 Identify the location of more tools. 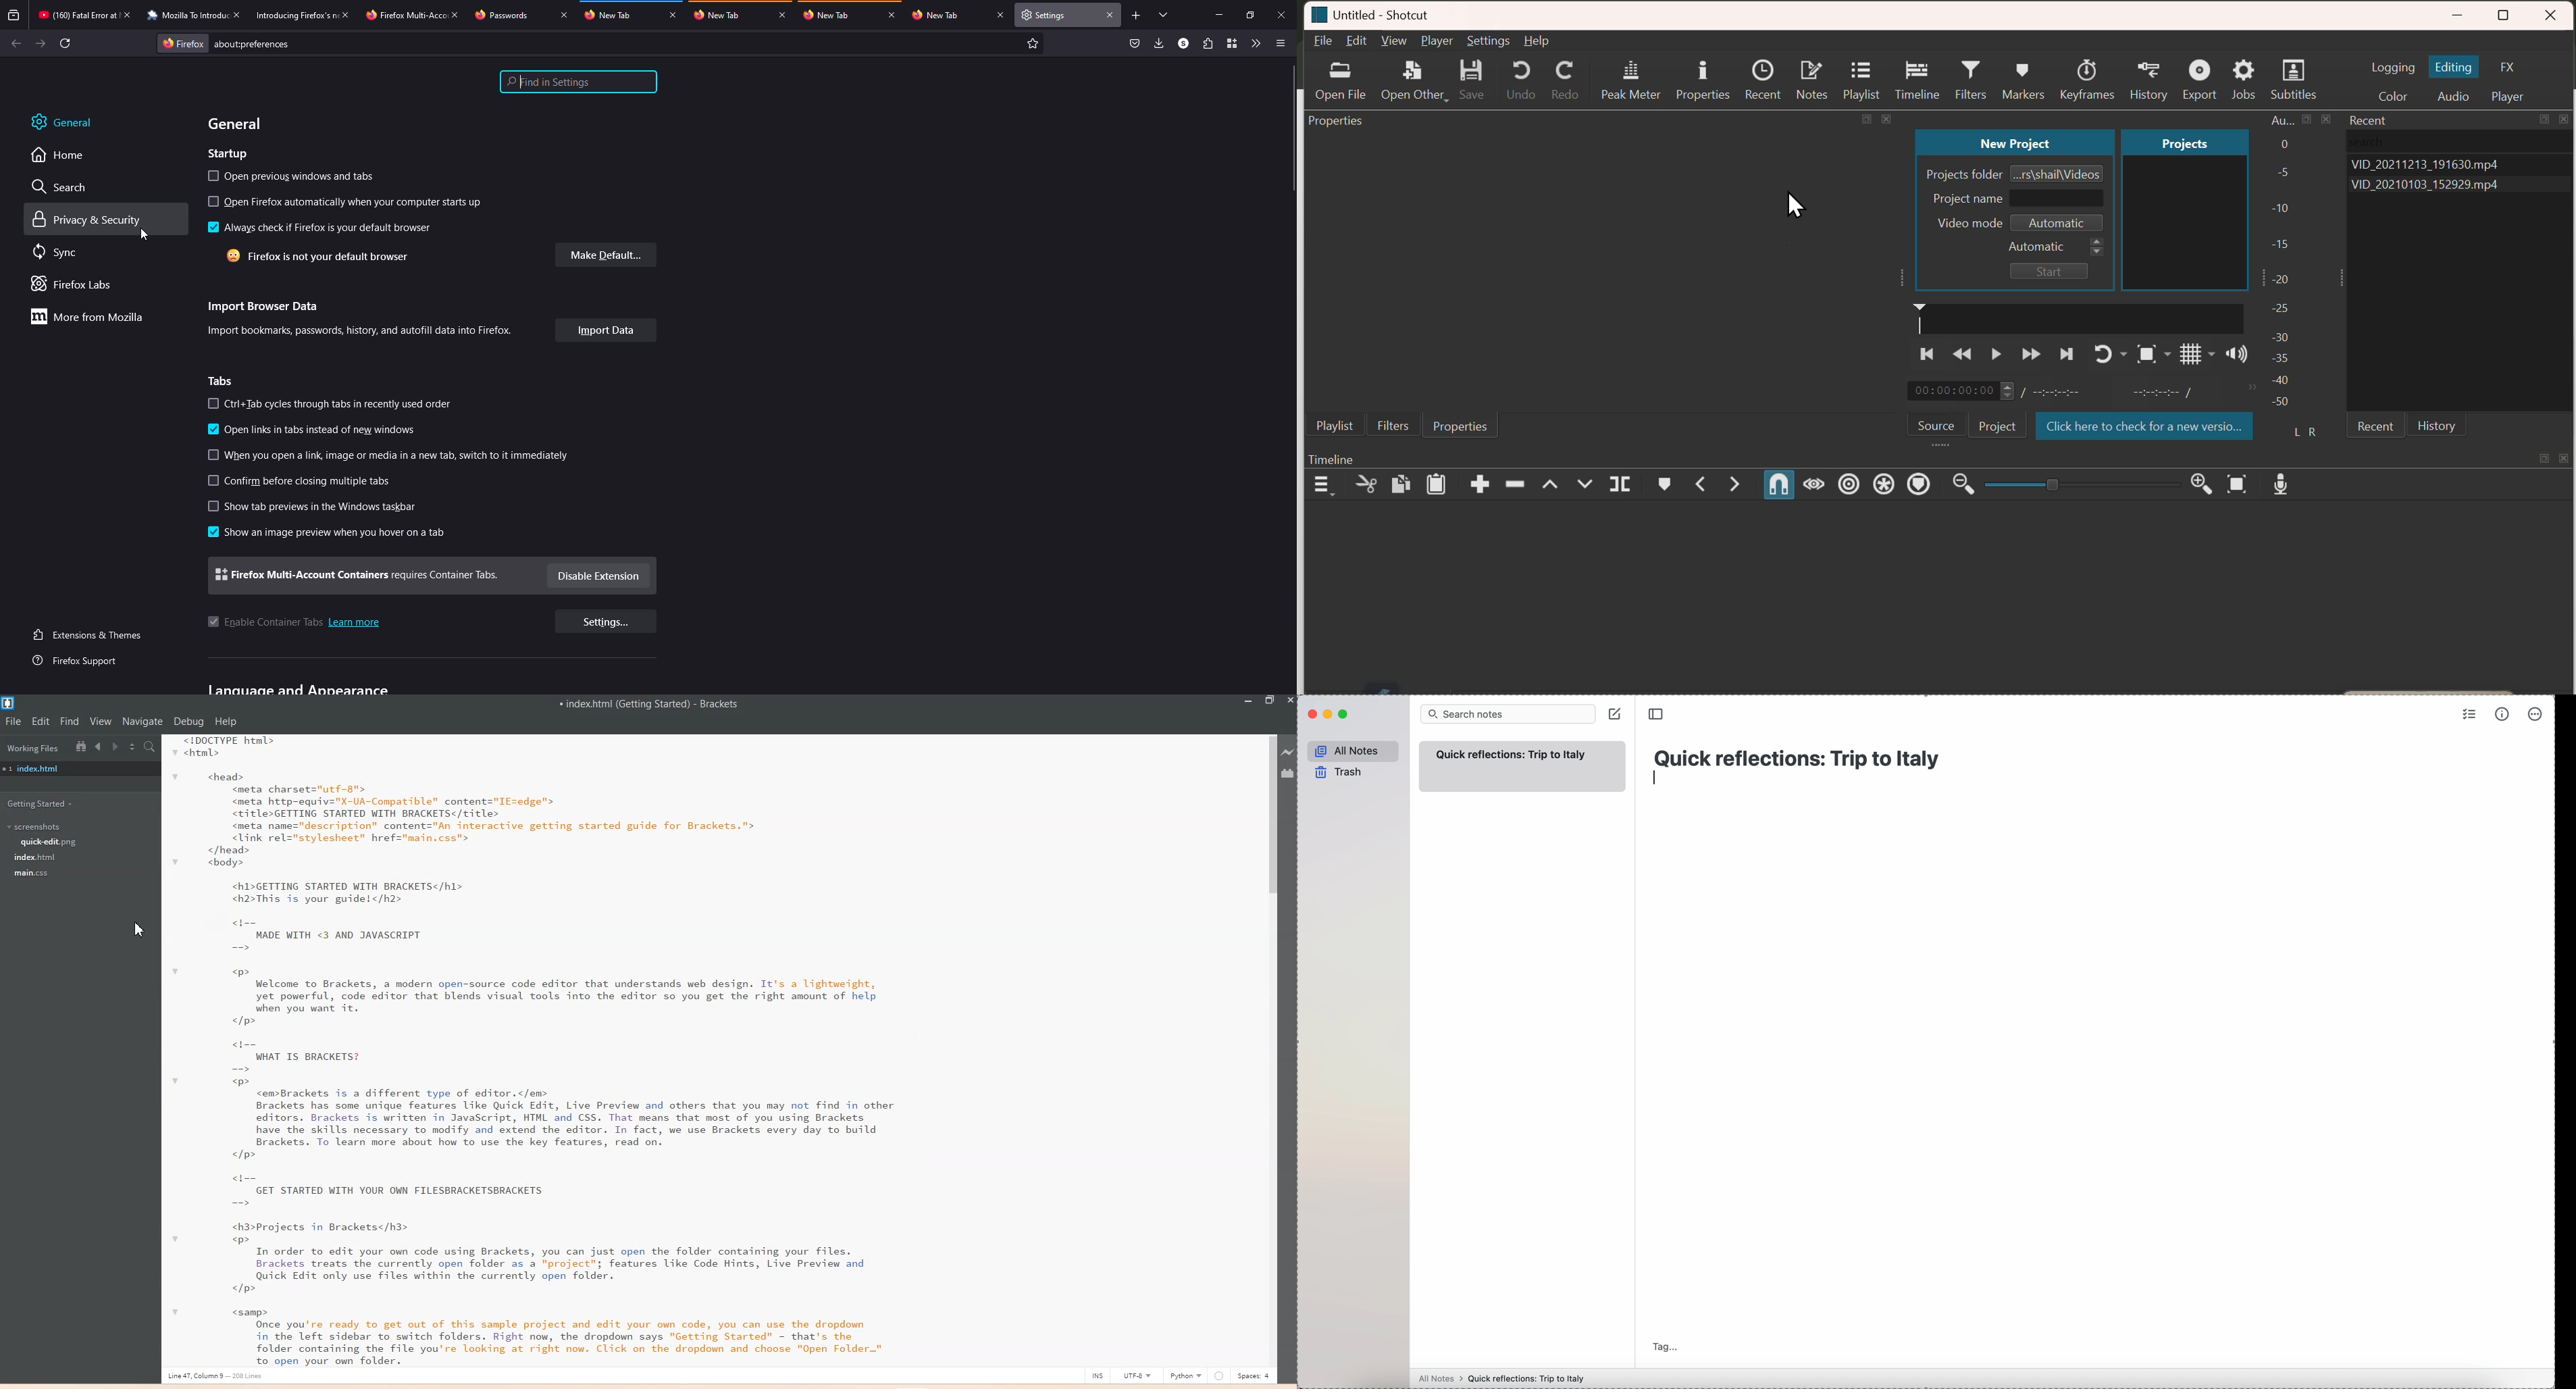
(1256, 43).